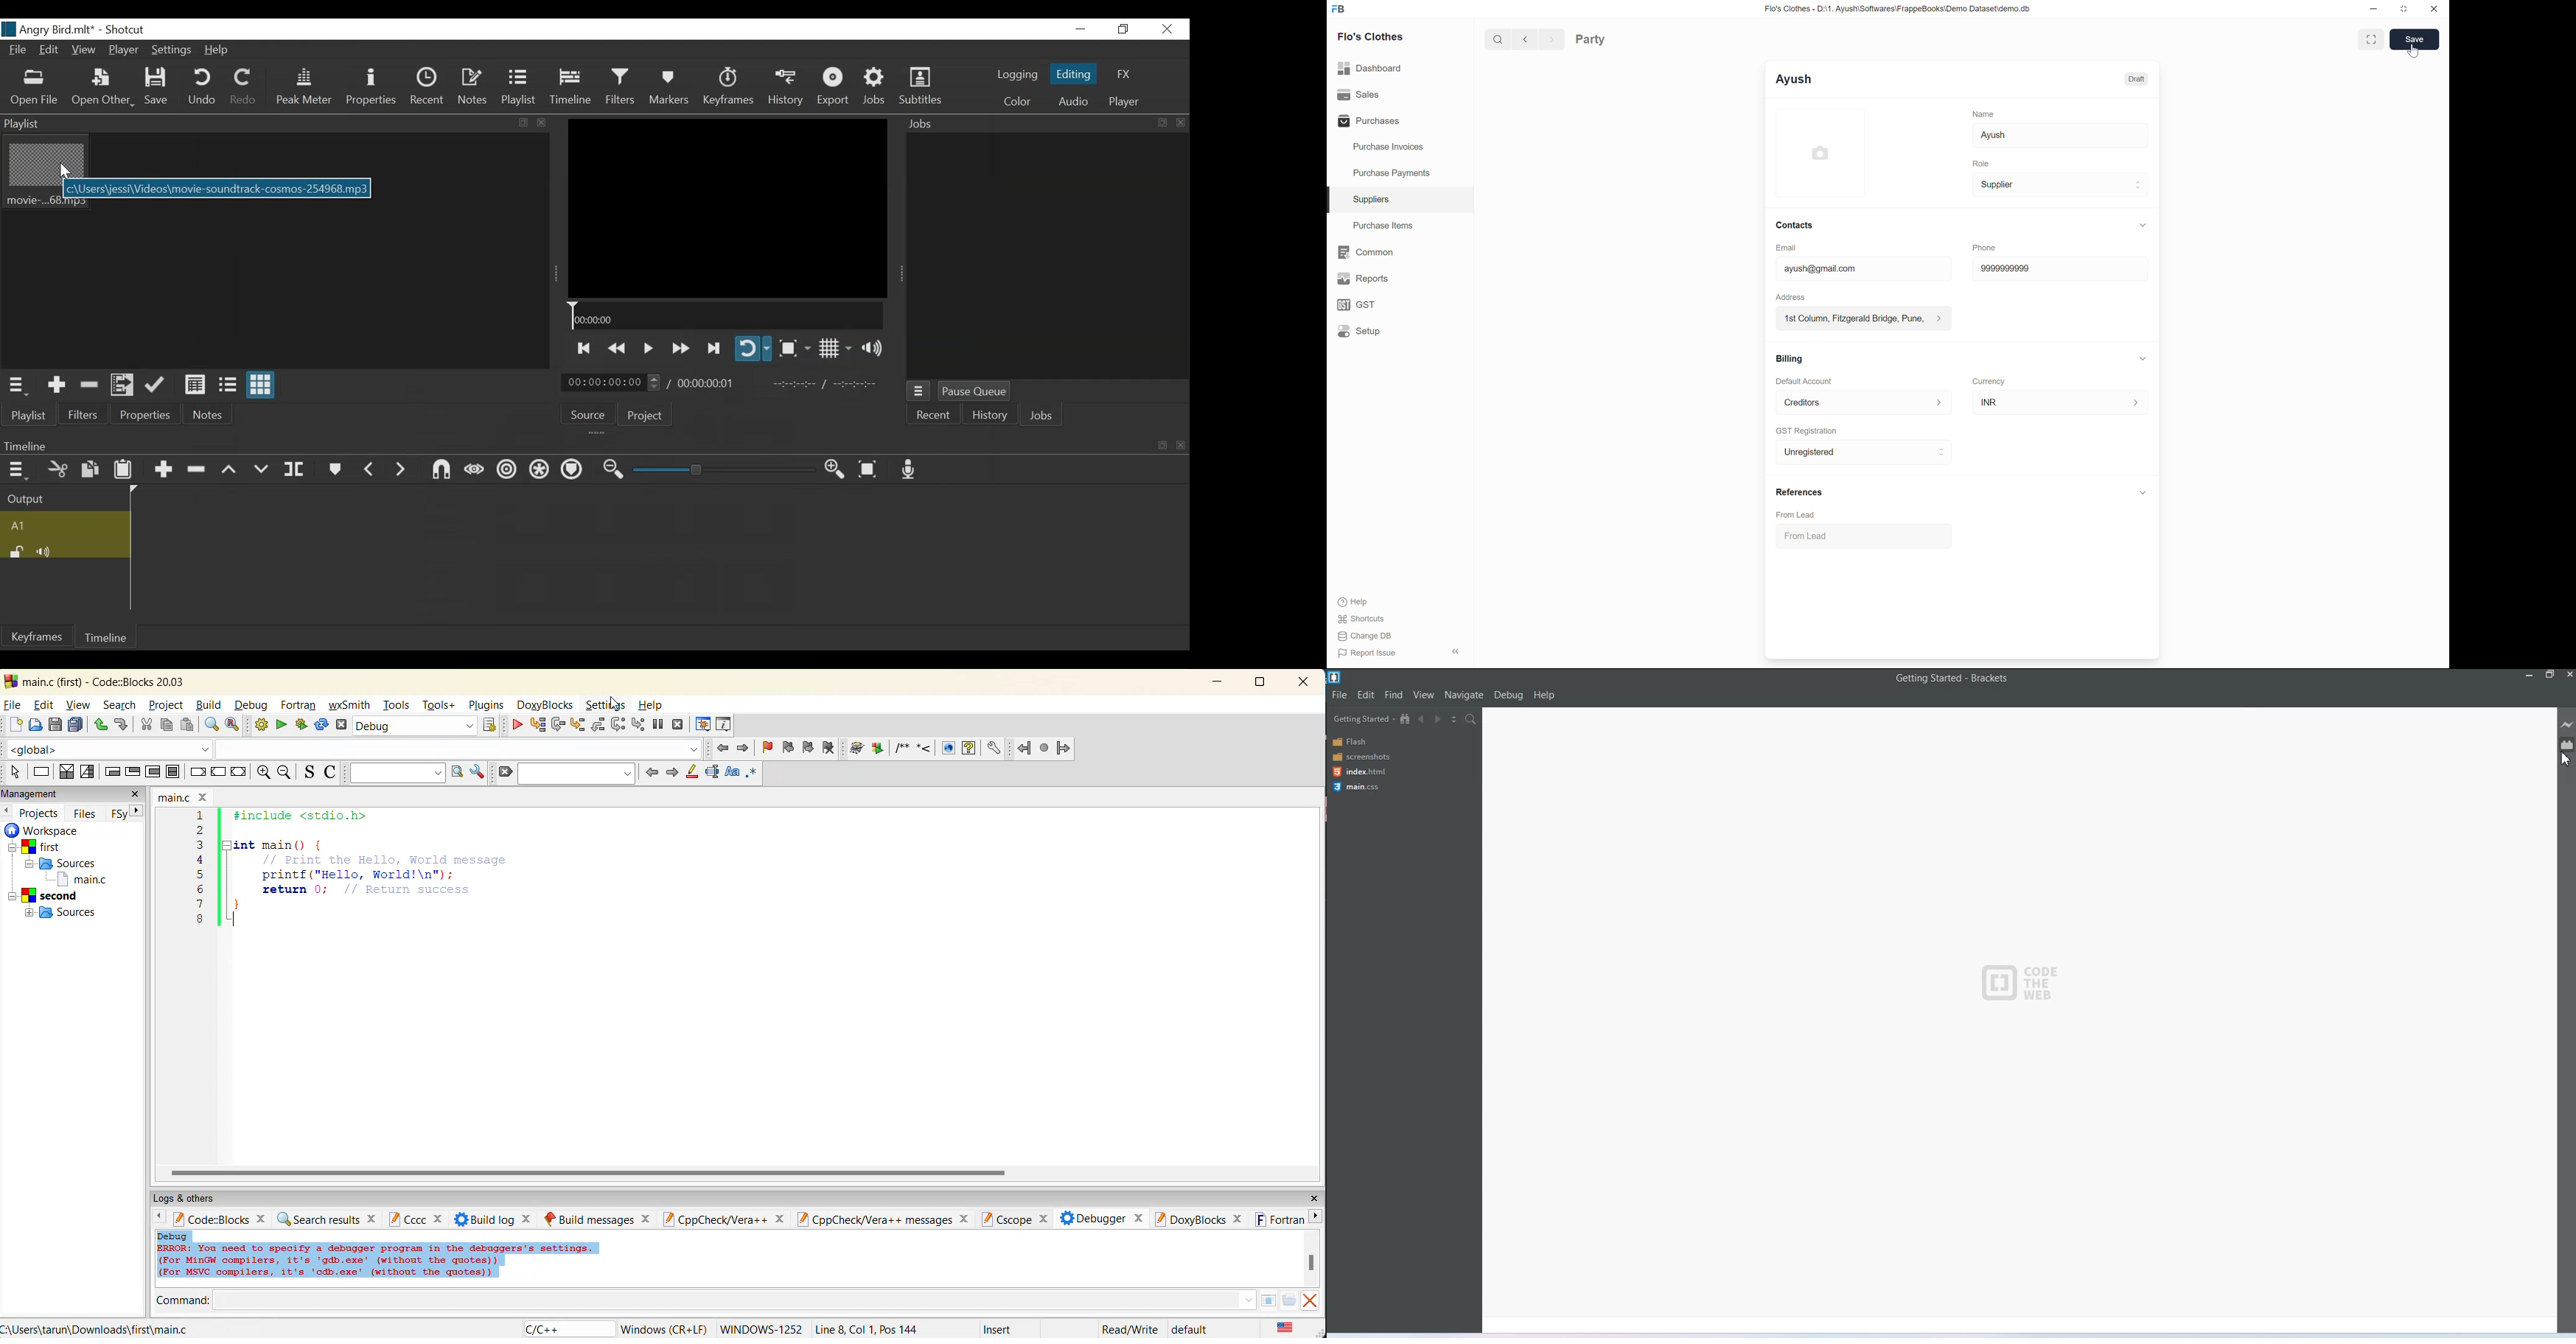  I want to click on mp3 file, so click(44, 170).